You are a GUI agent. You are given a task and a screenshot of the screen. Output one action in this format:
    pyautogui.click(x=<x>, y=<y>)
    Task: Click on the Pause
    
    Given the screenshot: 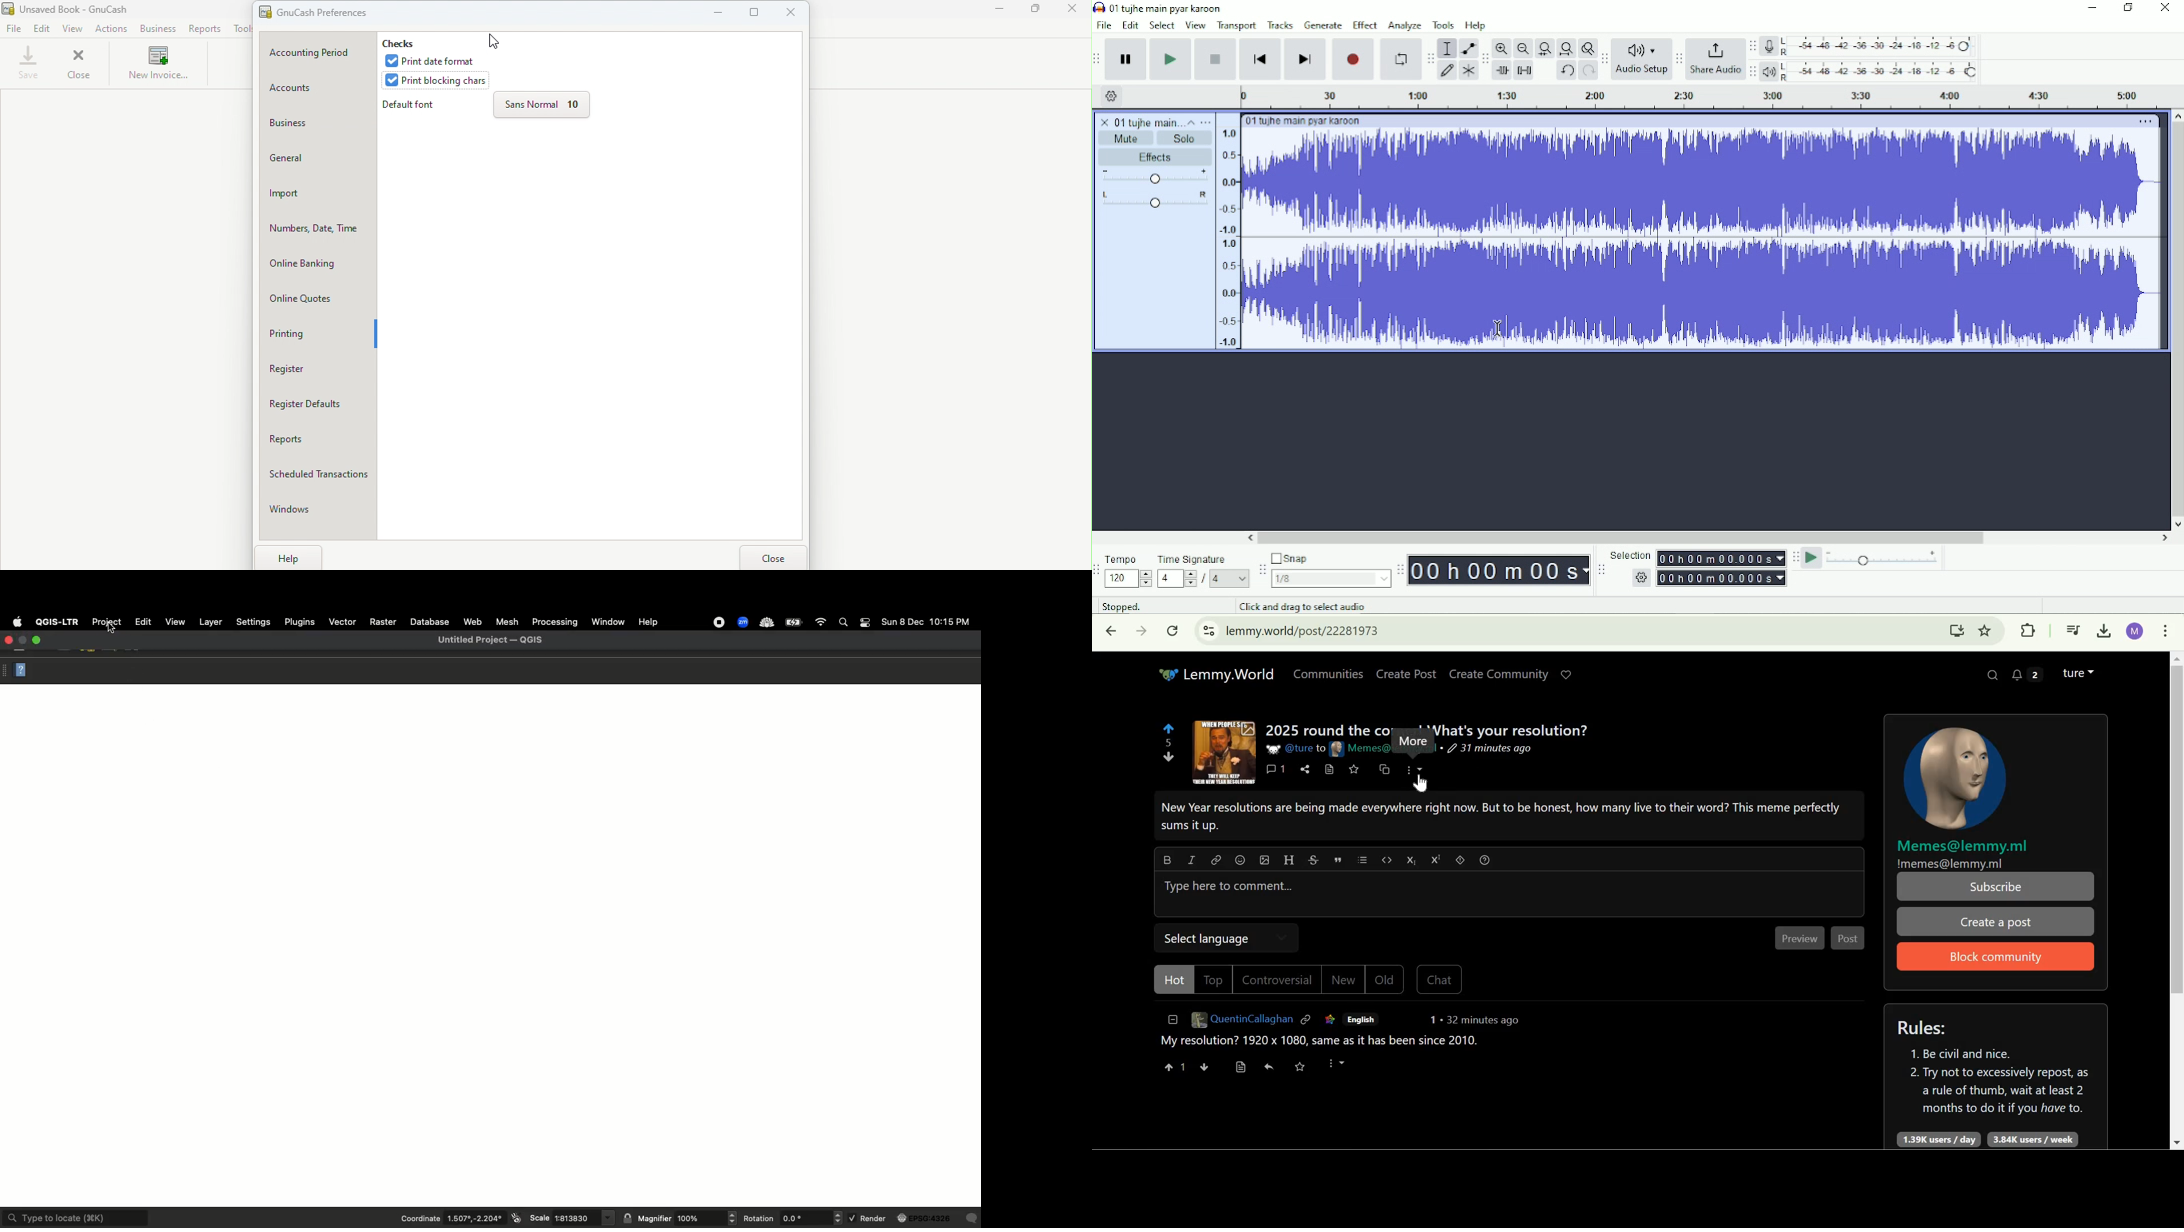 What is the action you would take?
    pyautogui.click(x=1126, y=60)
    